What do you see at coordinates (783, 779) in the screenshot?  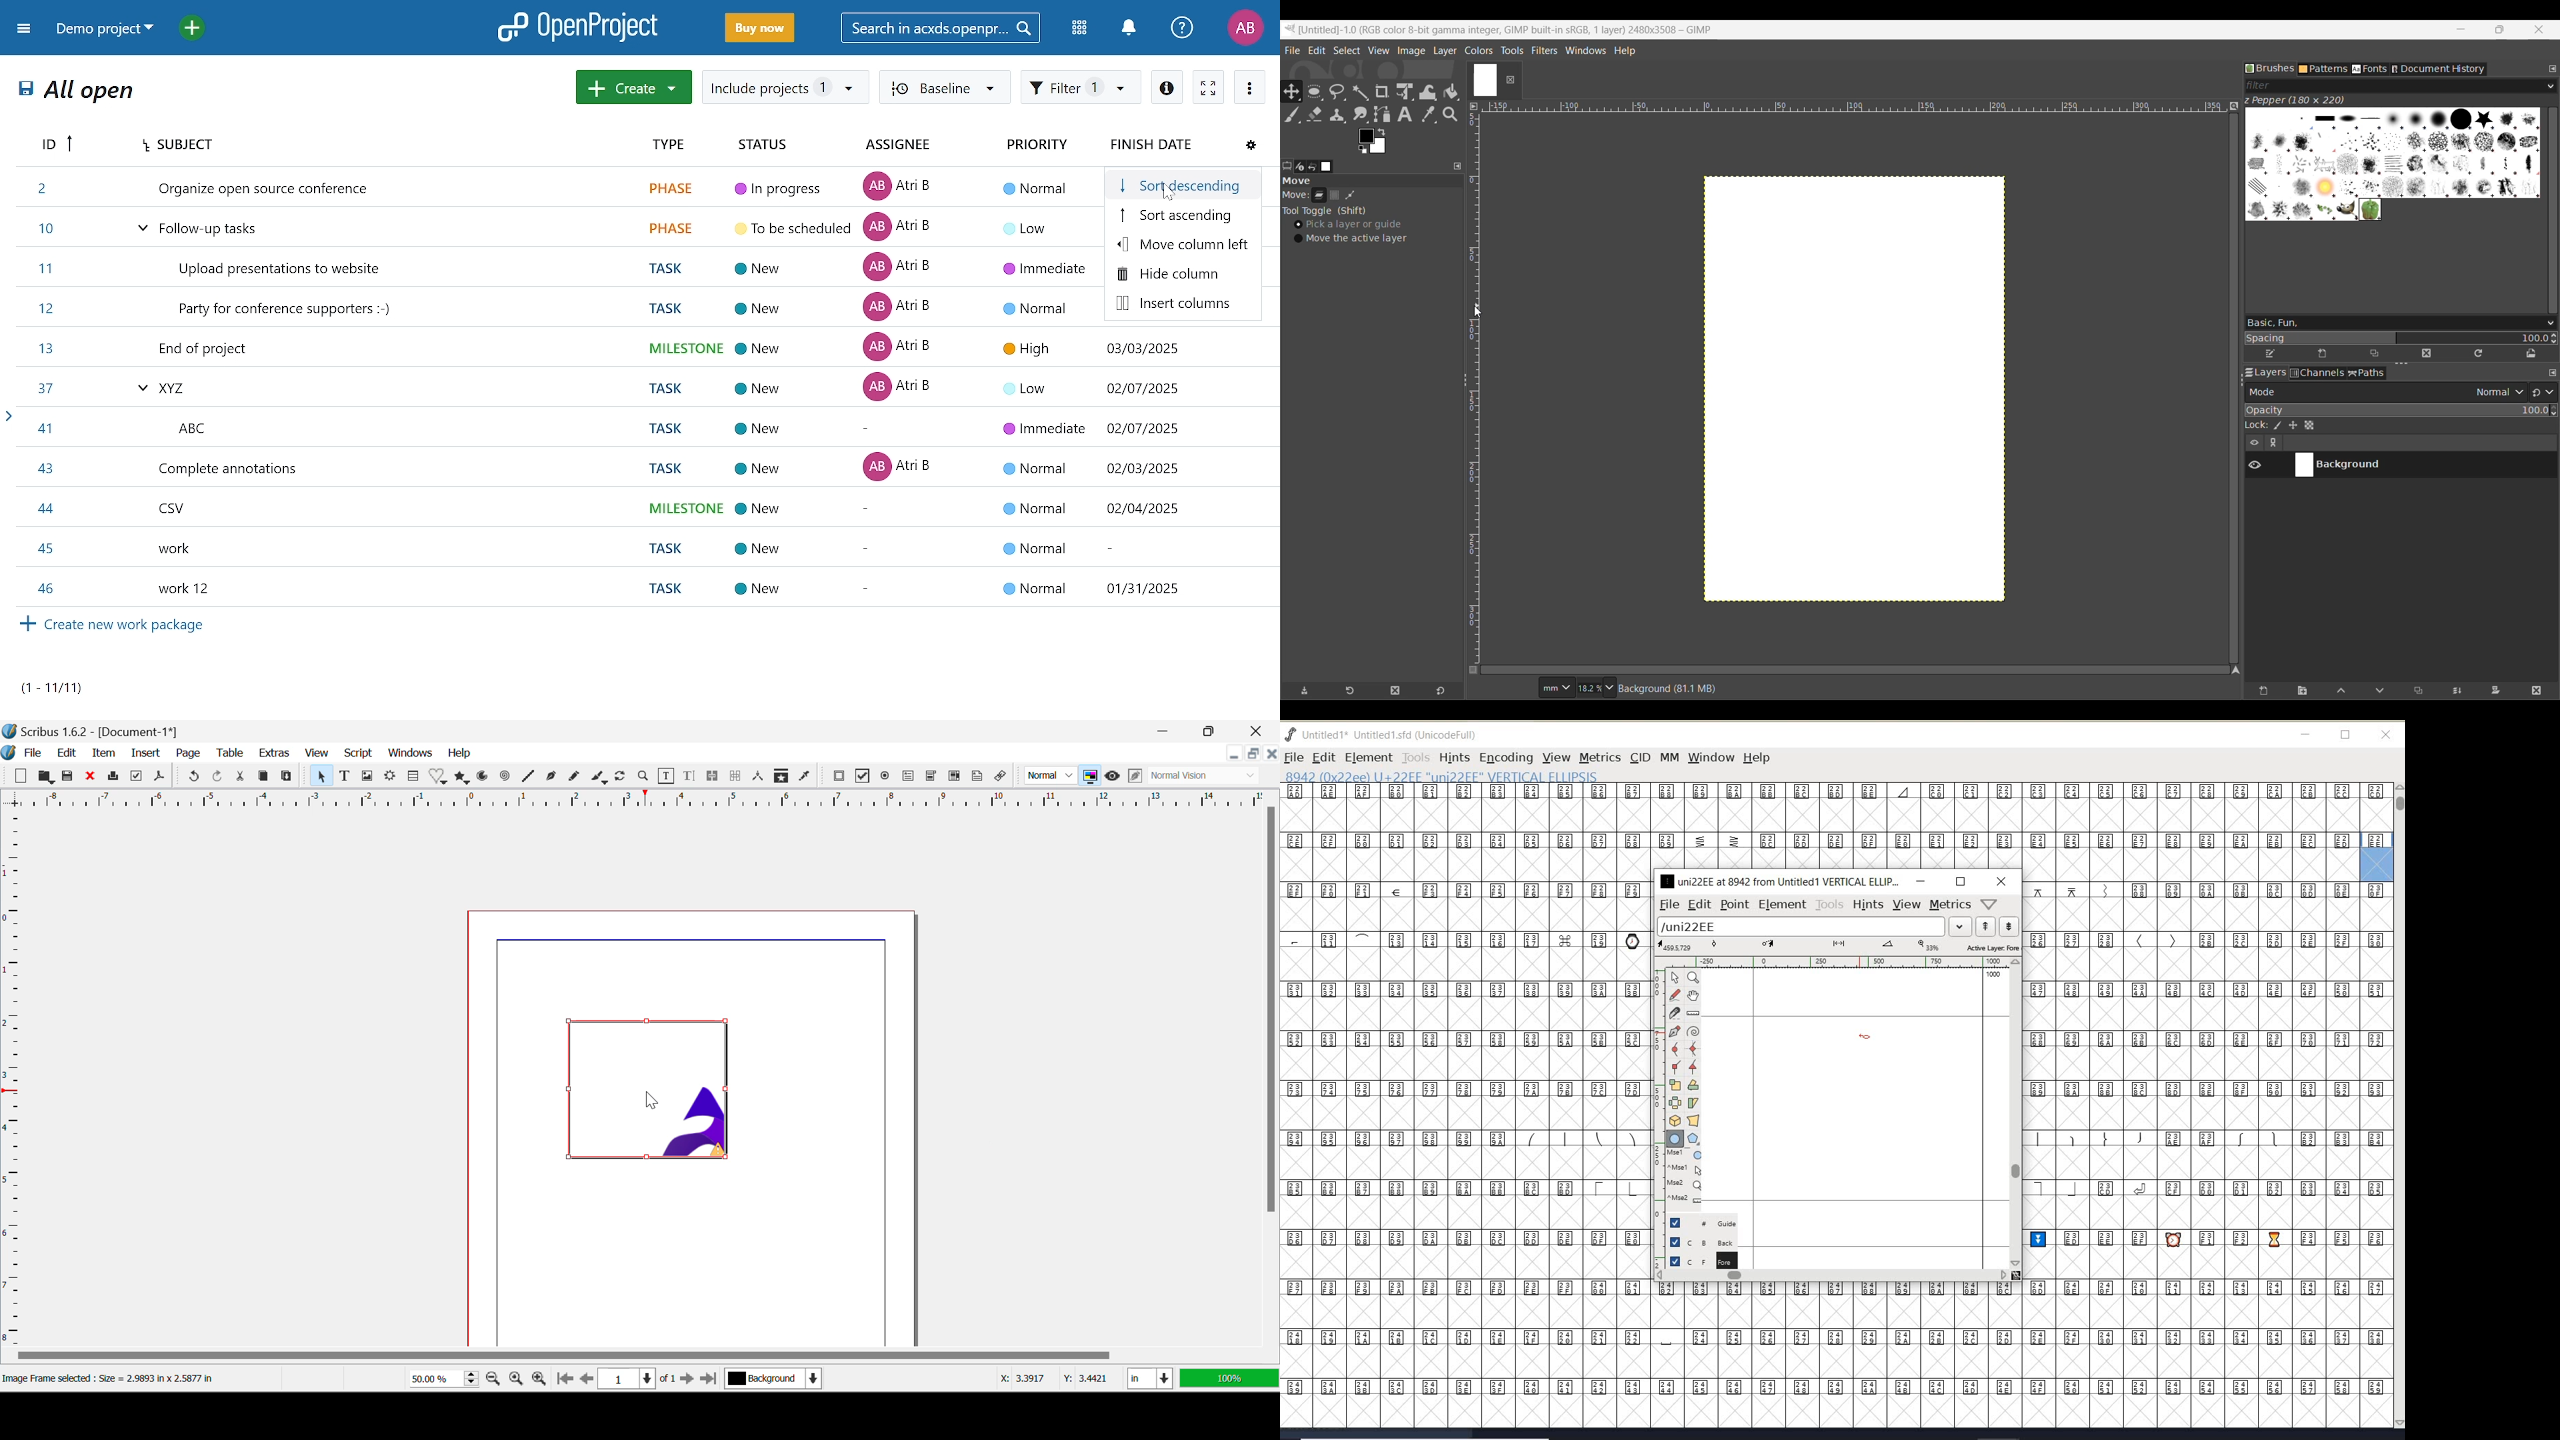 I see `Copy Item Properties` at bounding box center [783, 779].